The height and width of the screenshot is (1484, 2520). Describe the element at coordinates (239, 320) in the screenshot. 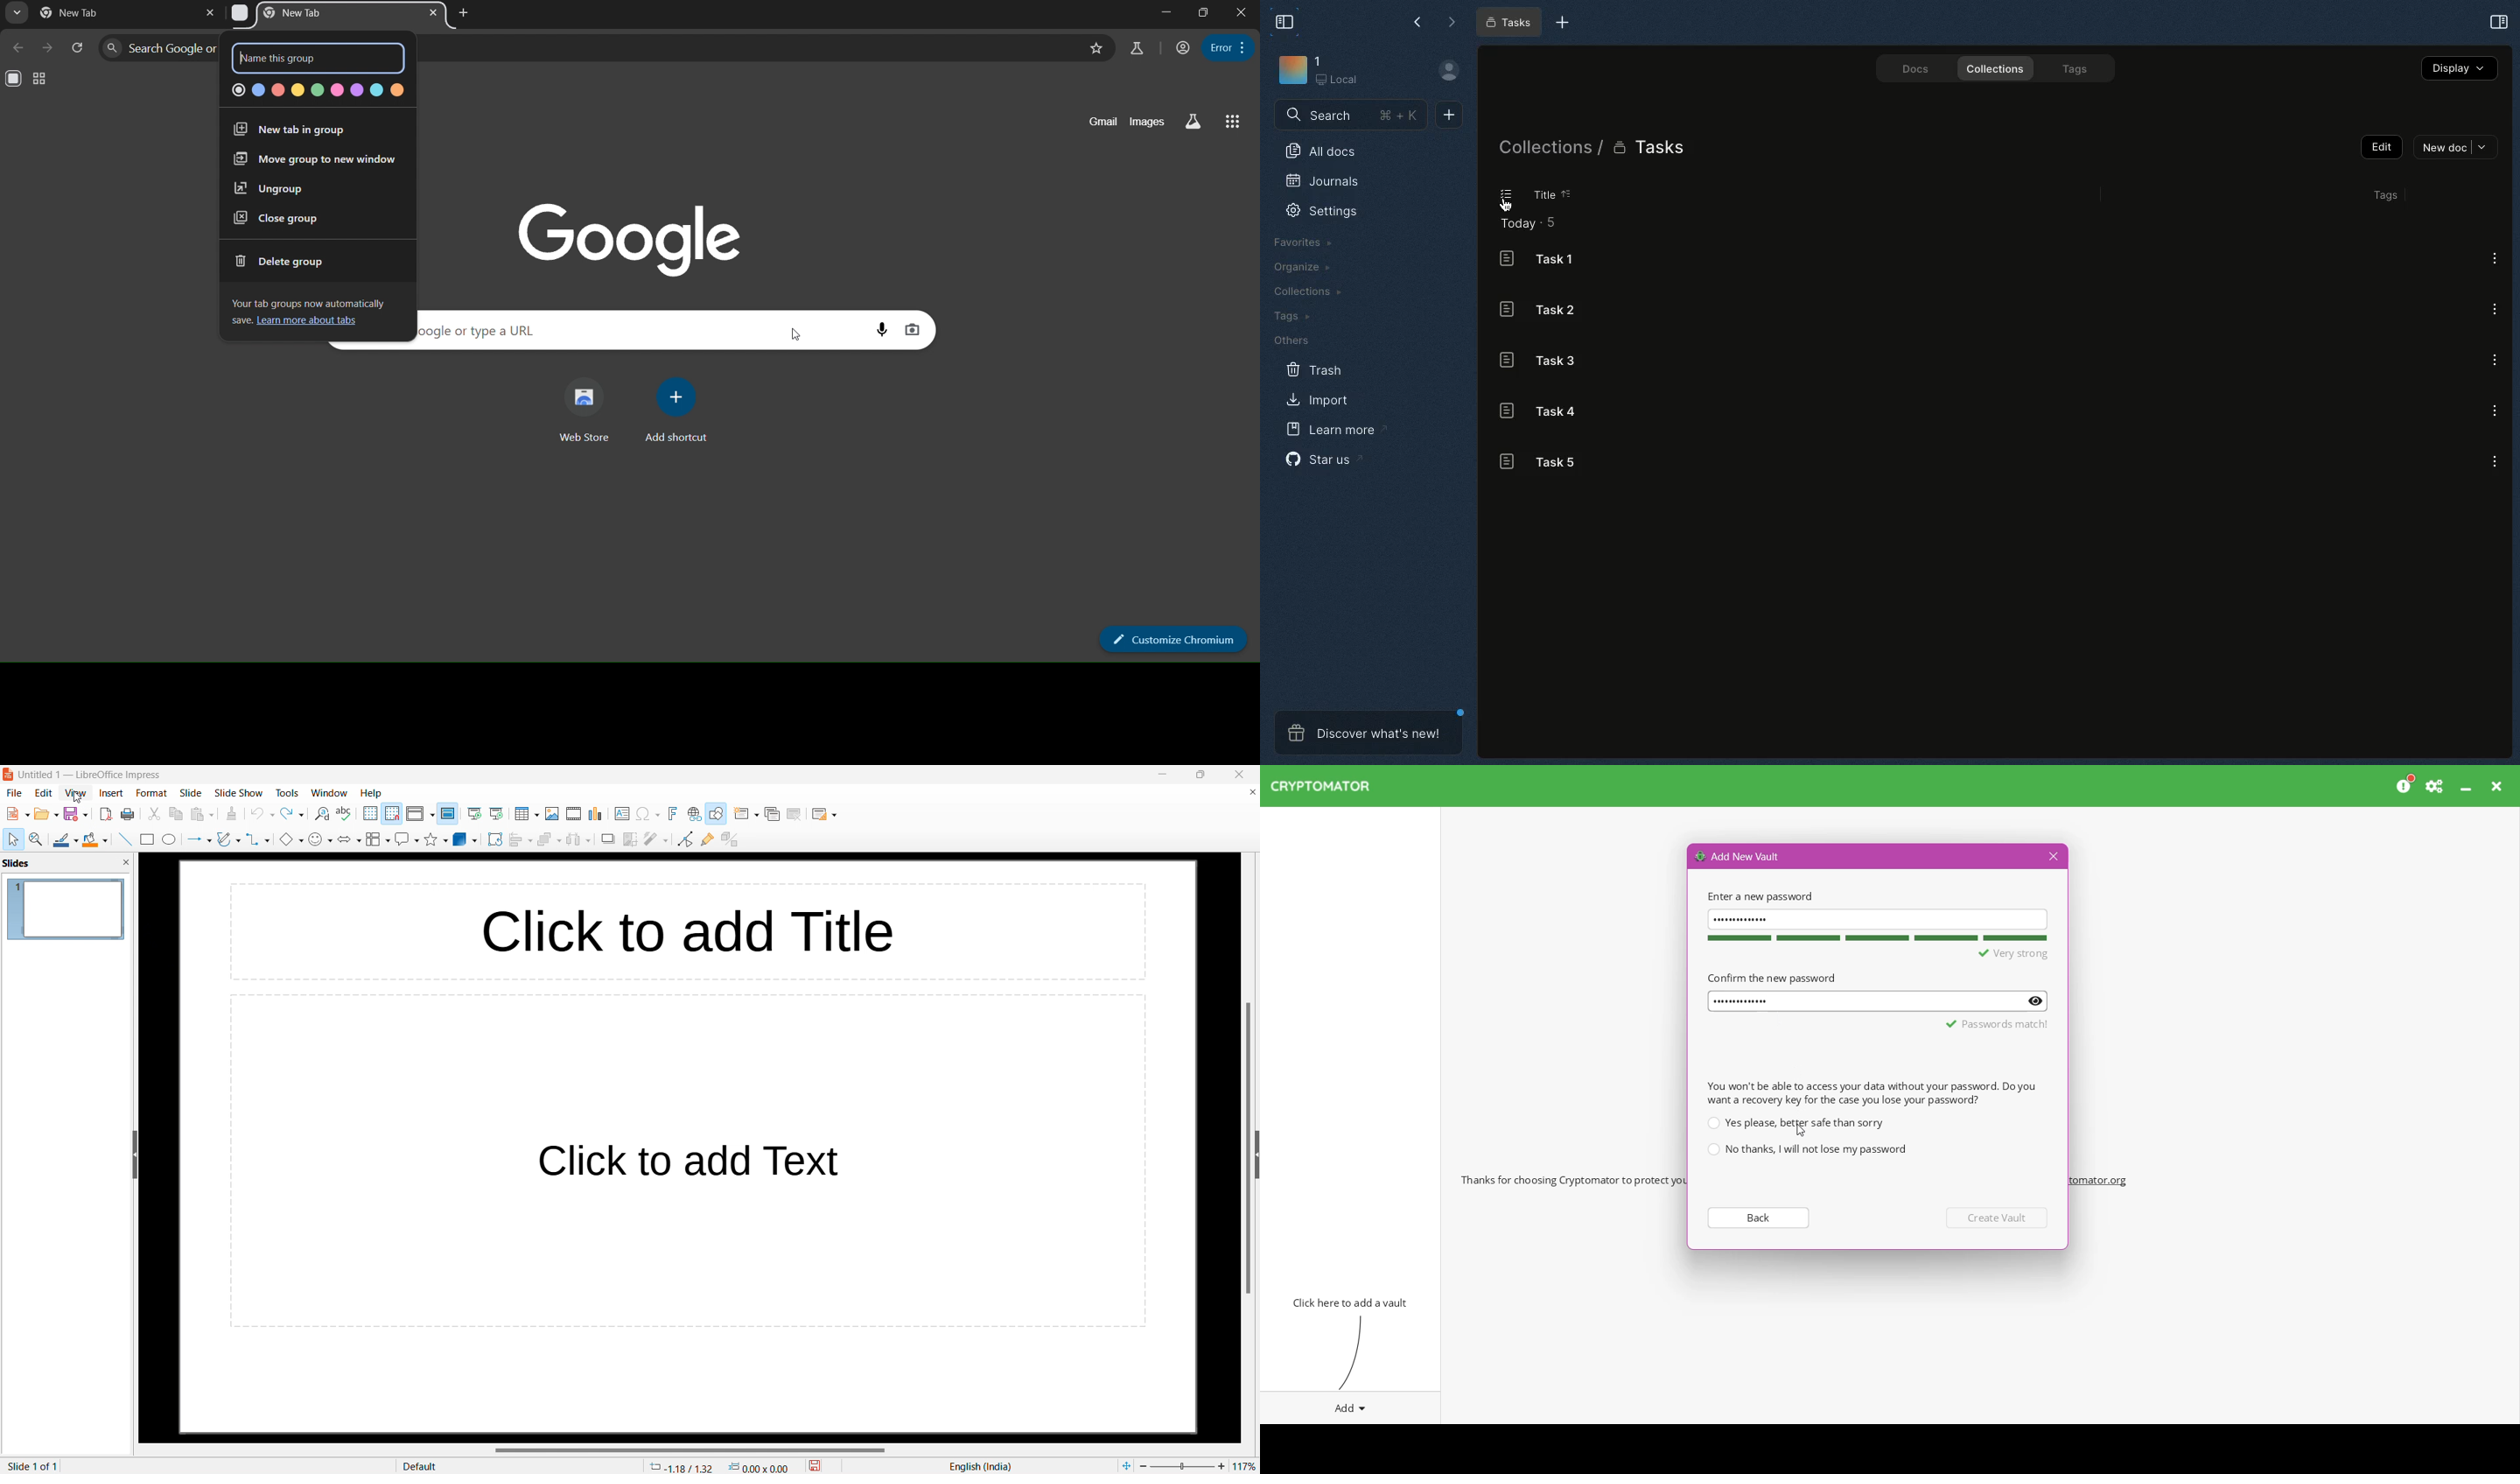

I see `save` at that location.